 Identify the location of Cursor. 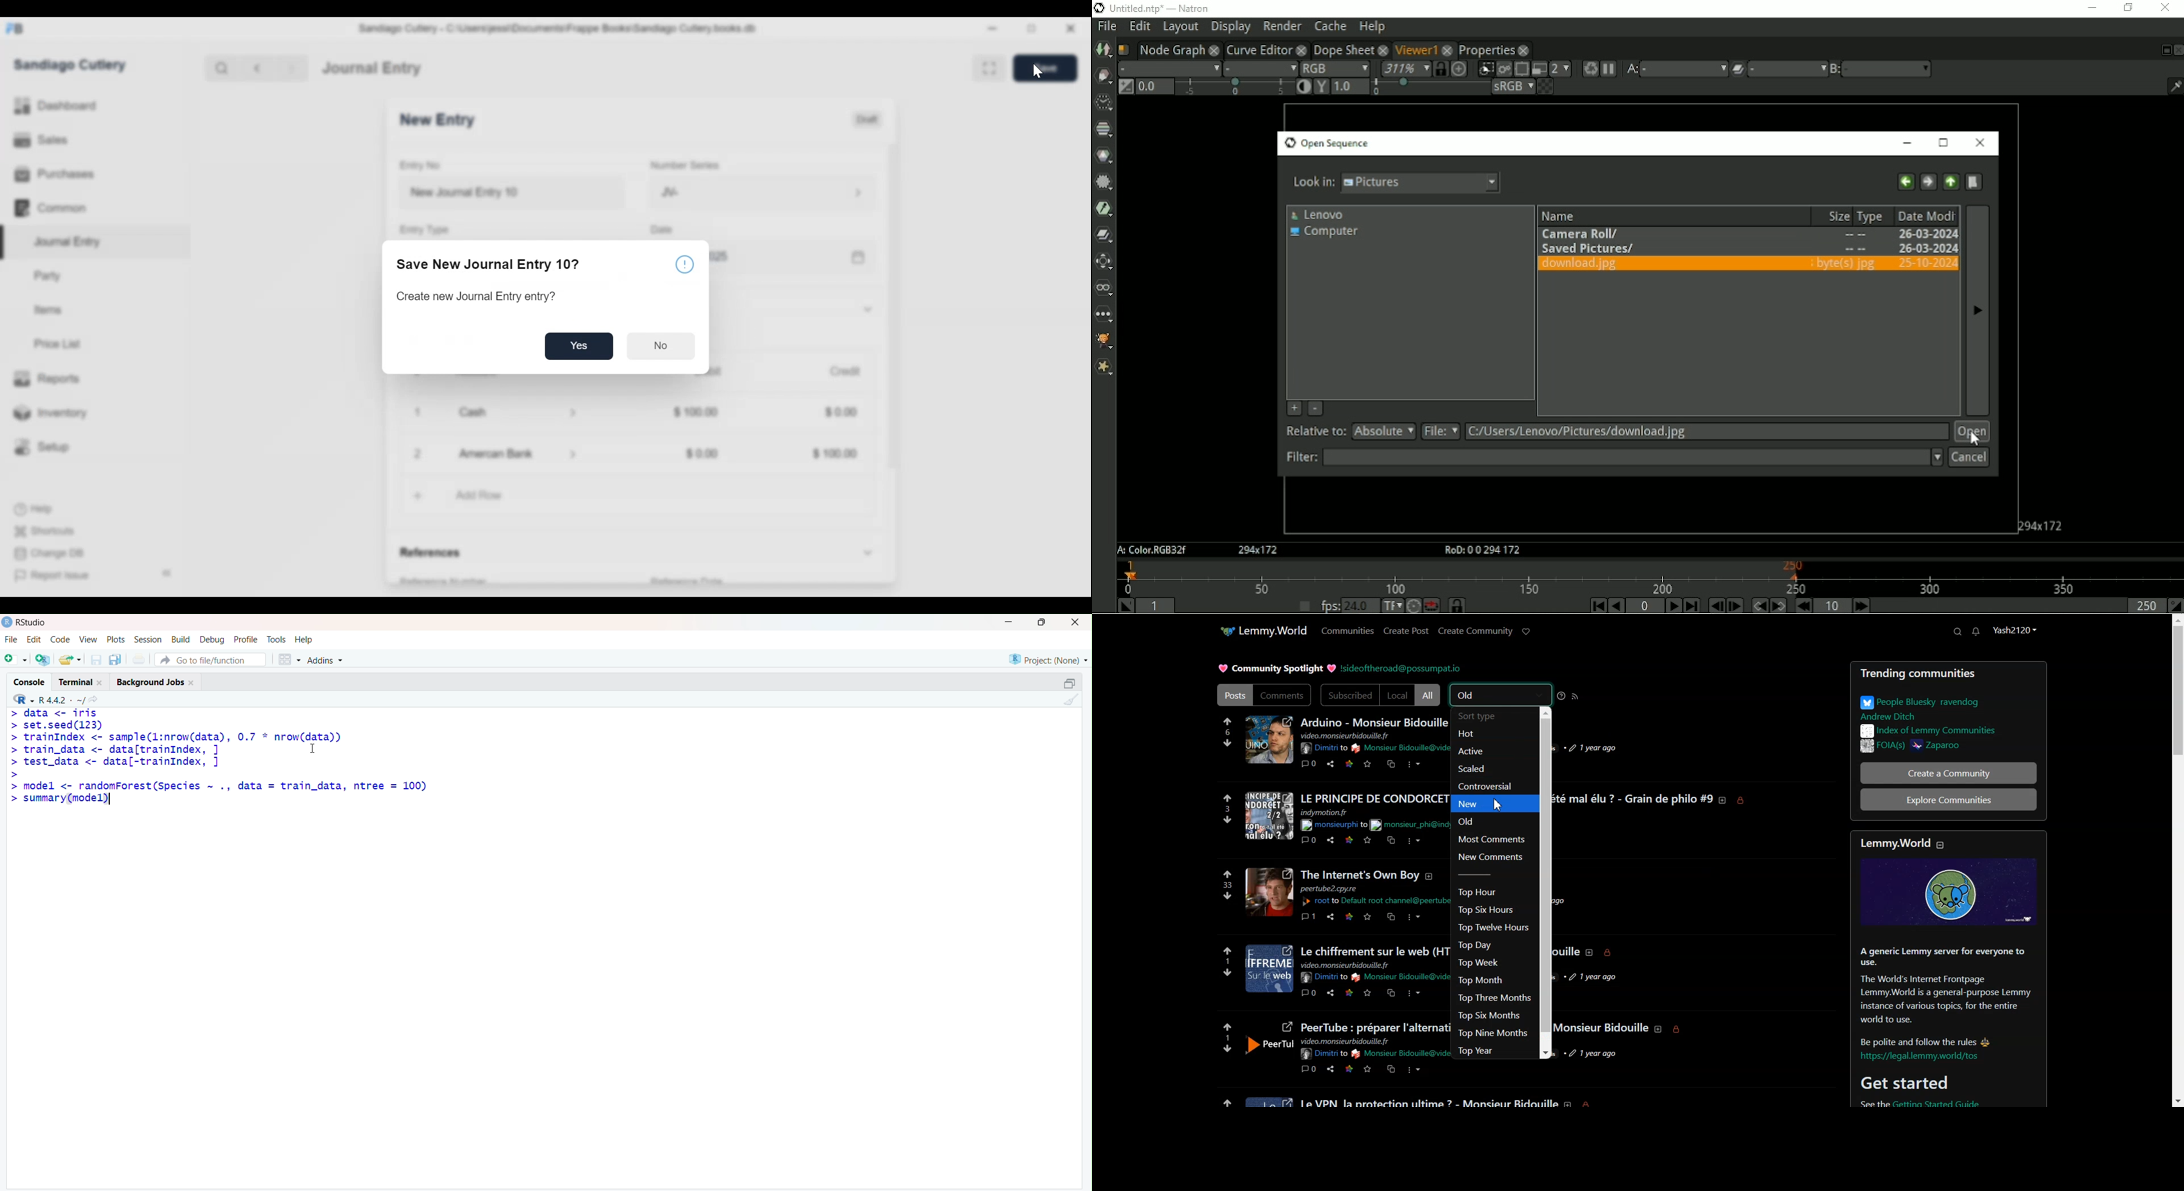
(318, 748).